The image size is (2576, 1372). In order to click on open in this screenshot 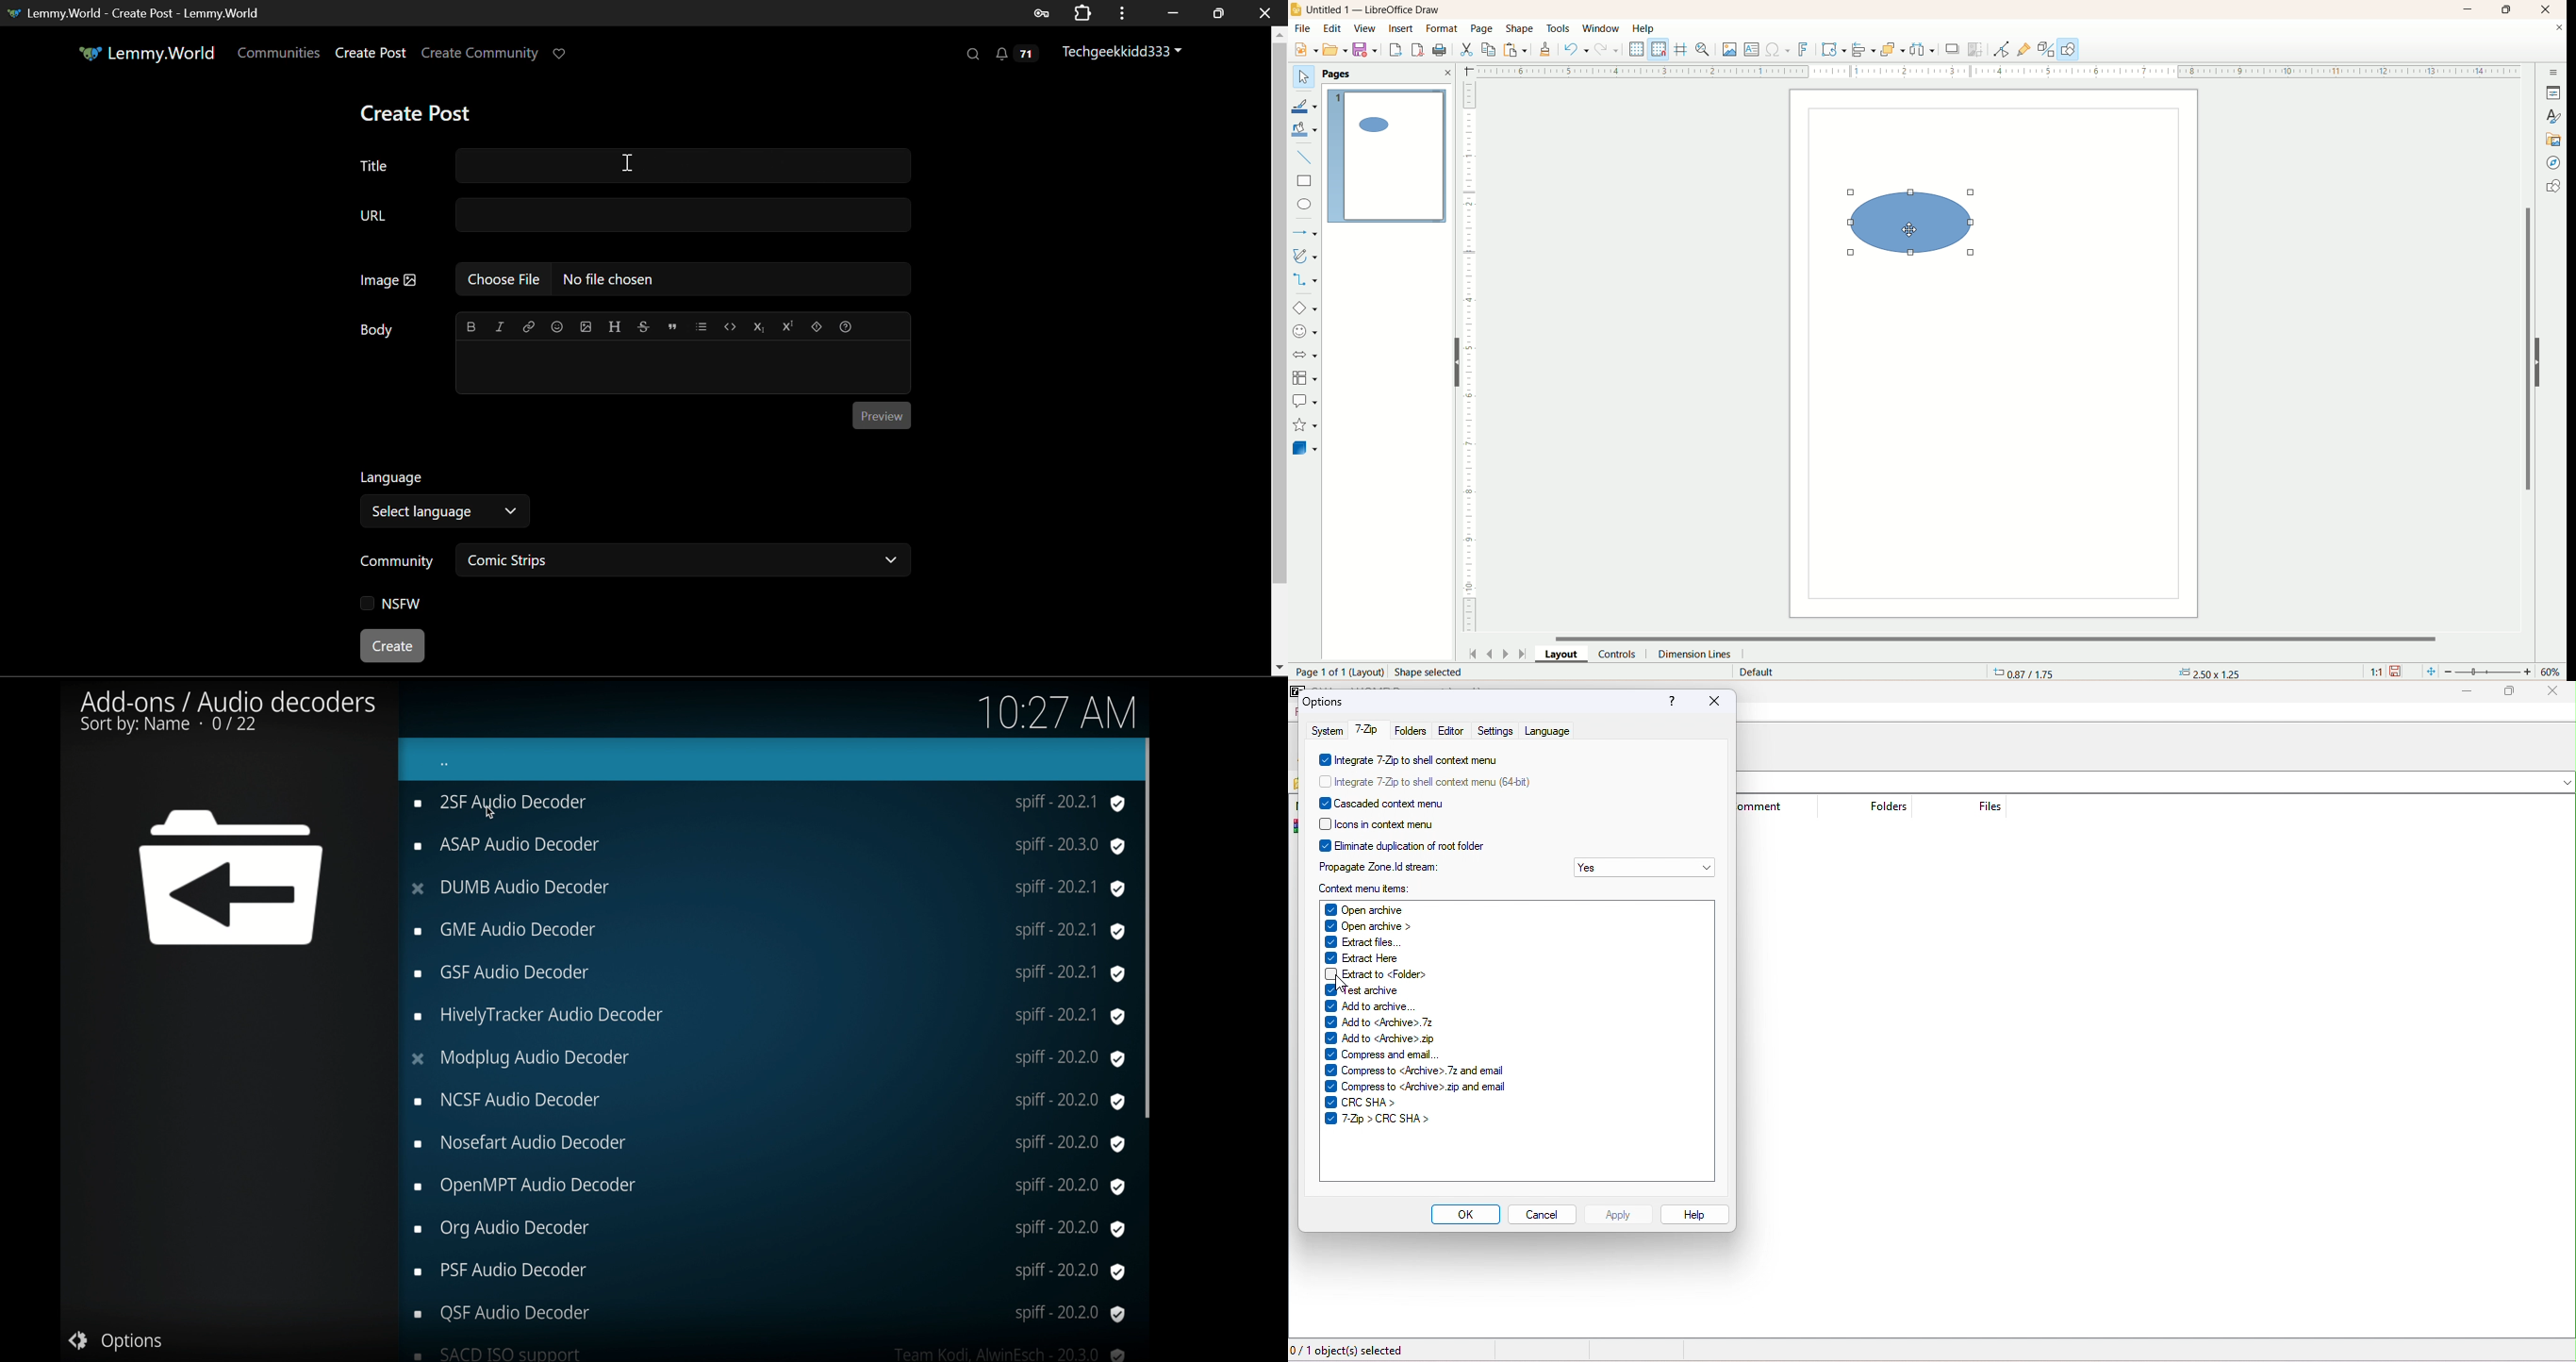, I will do `click(1334, 48)`.